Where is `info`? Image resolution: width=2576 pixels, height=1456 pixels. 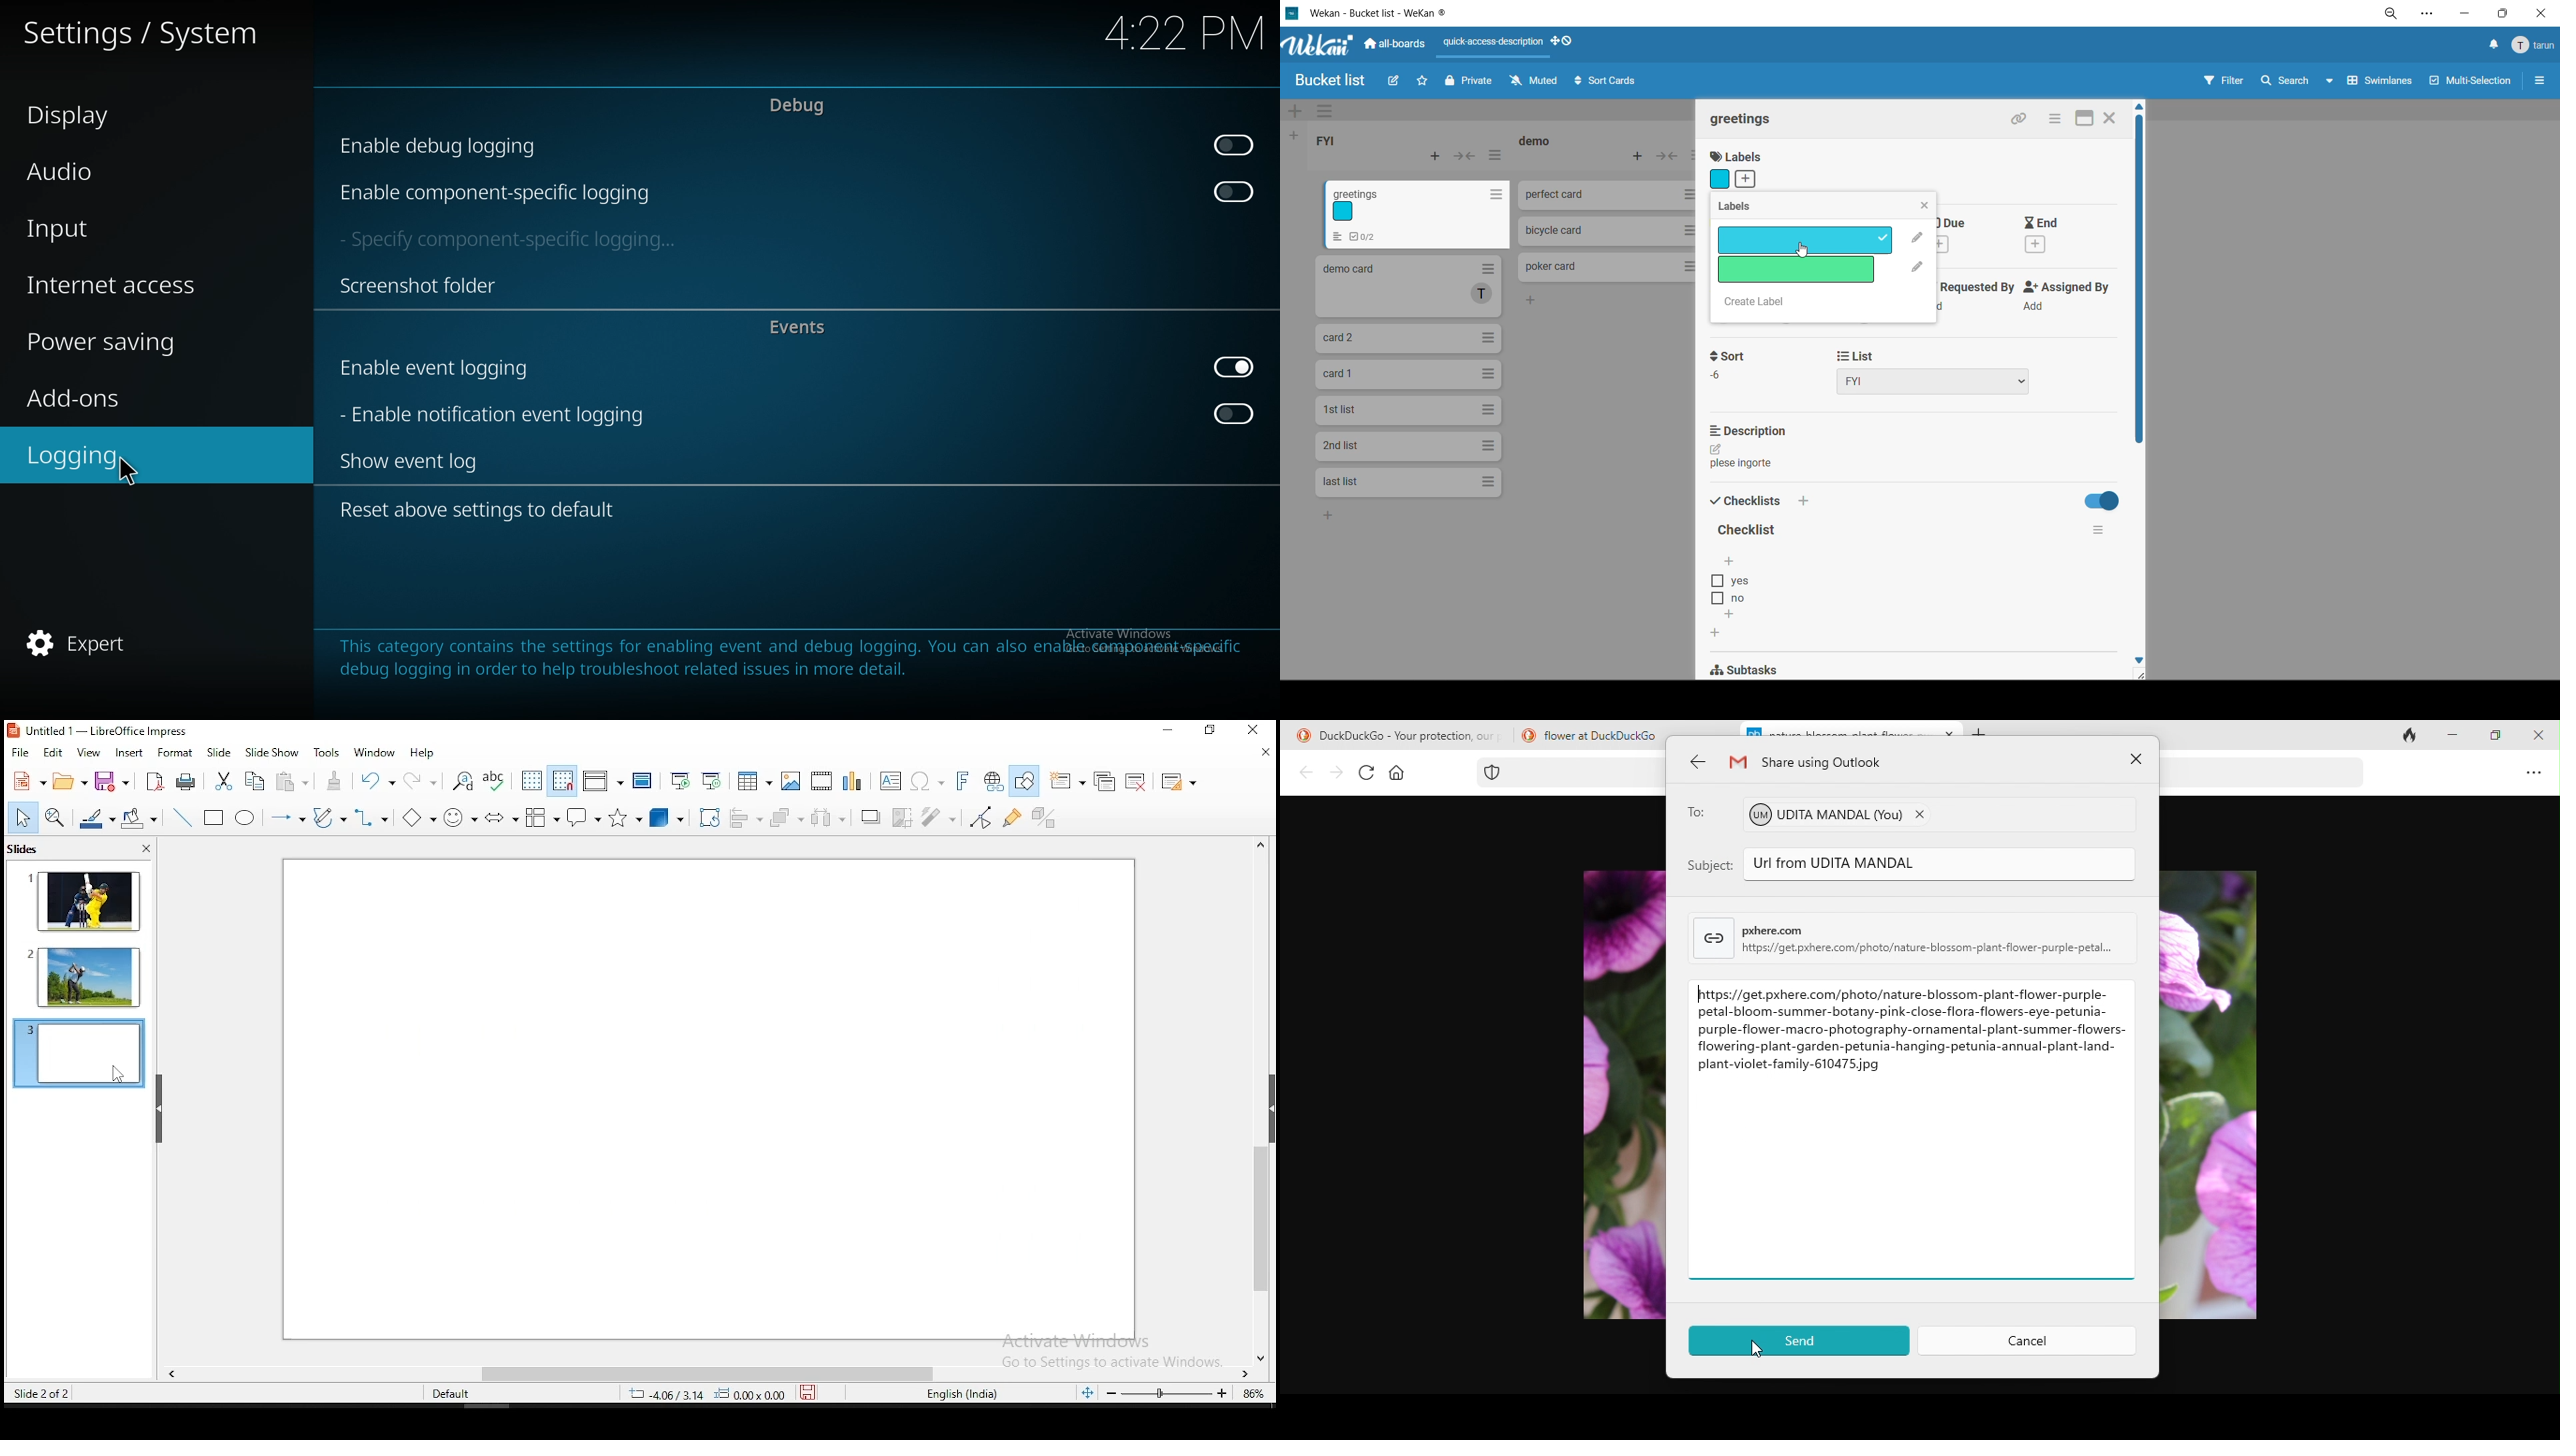
info is located at coordinates (791, 657).